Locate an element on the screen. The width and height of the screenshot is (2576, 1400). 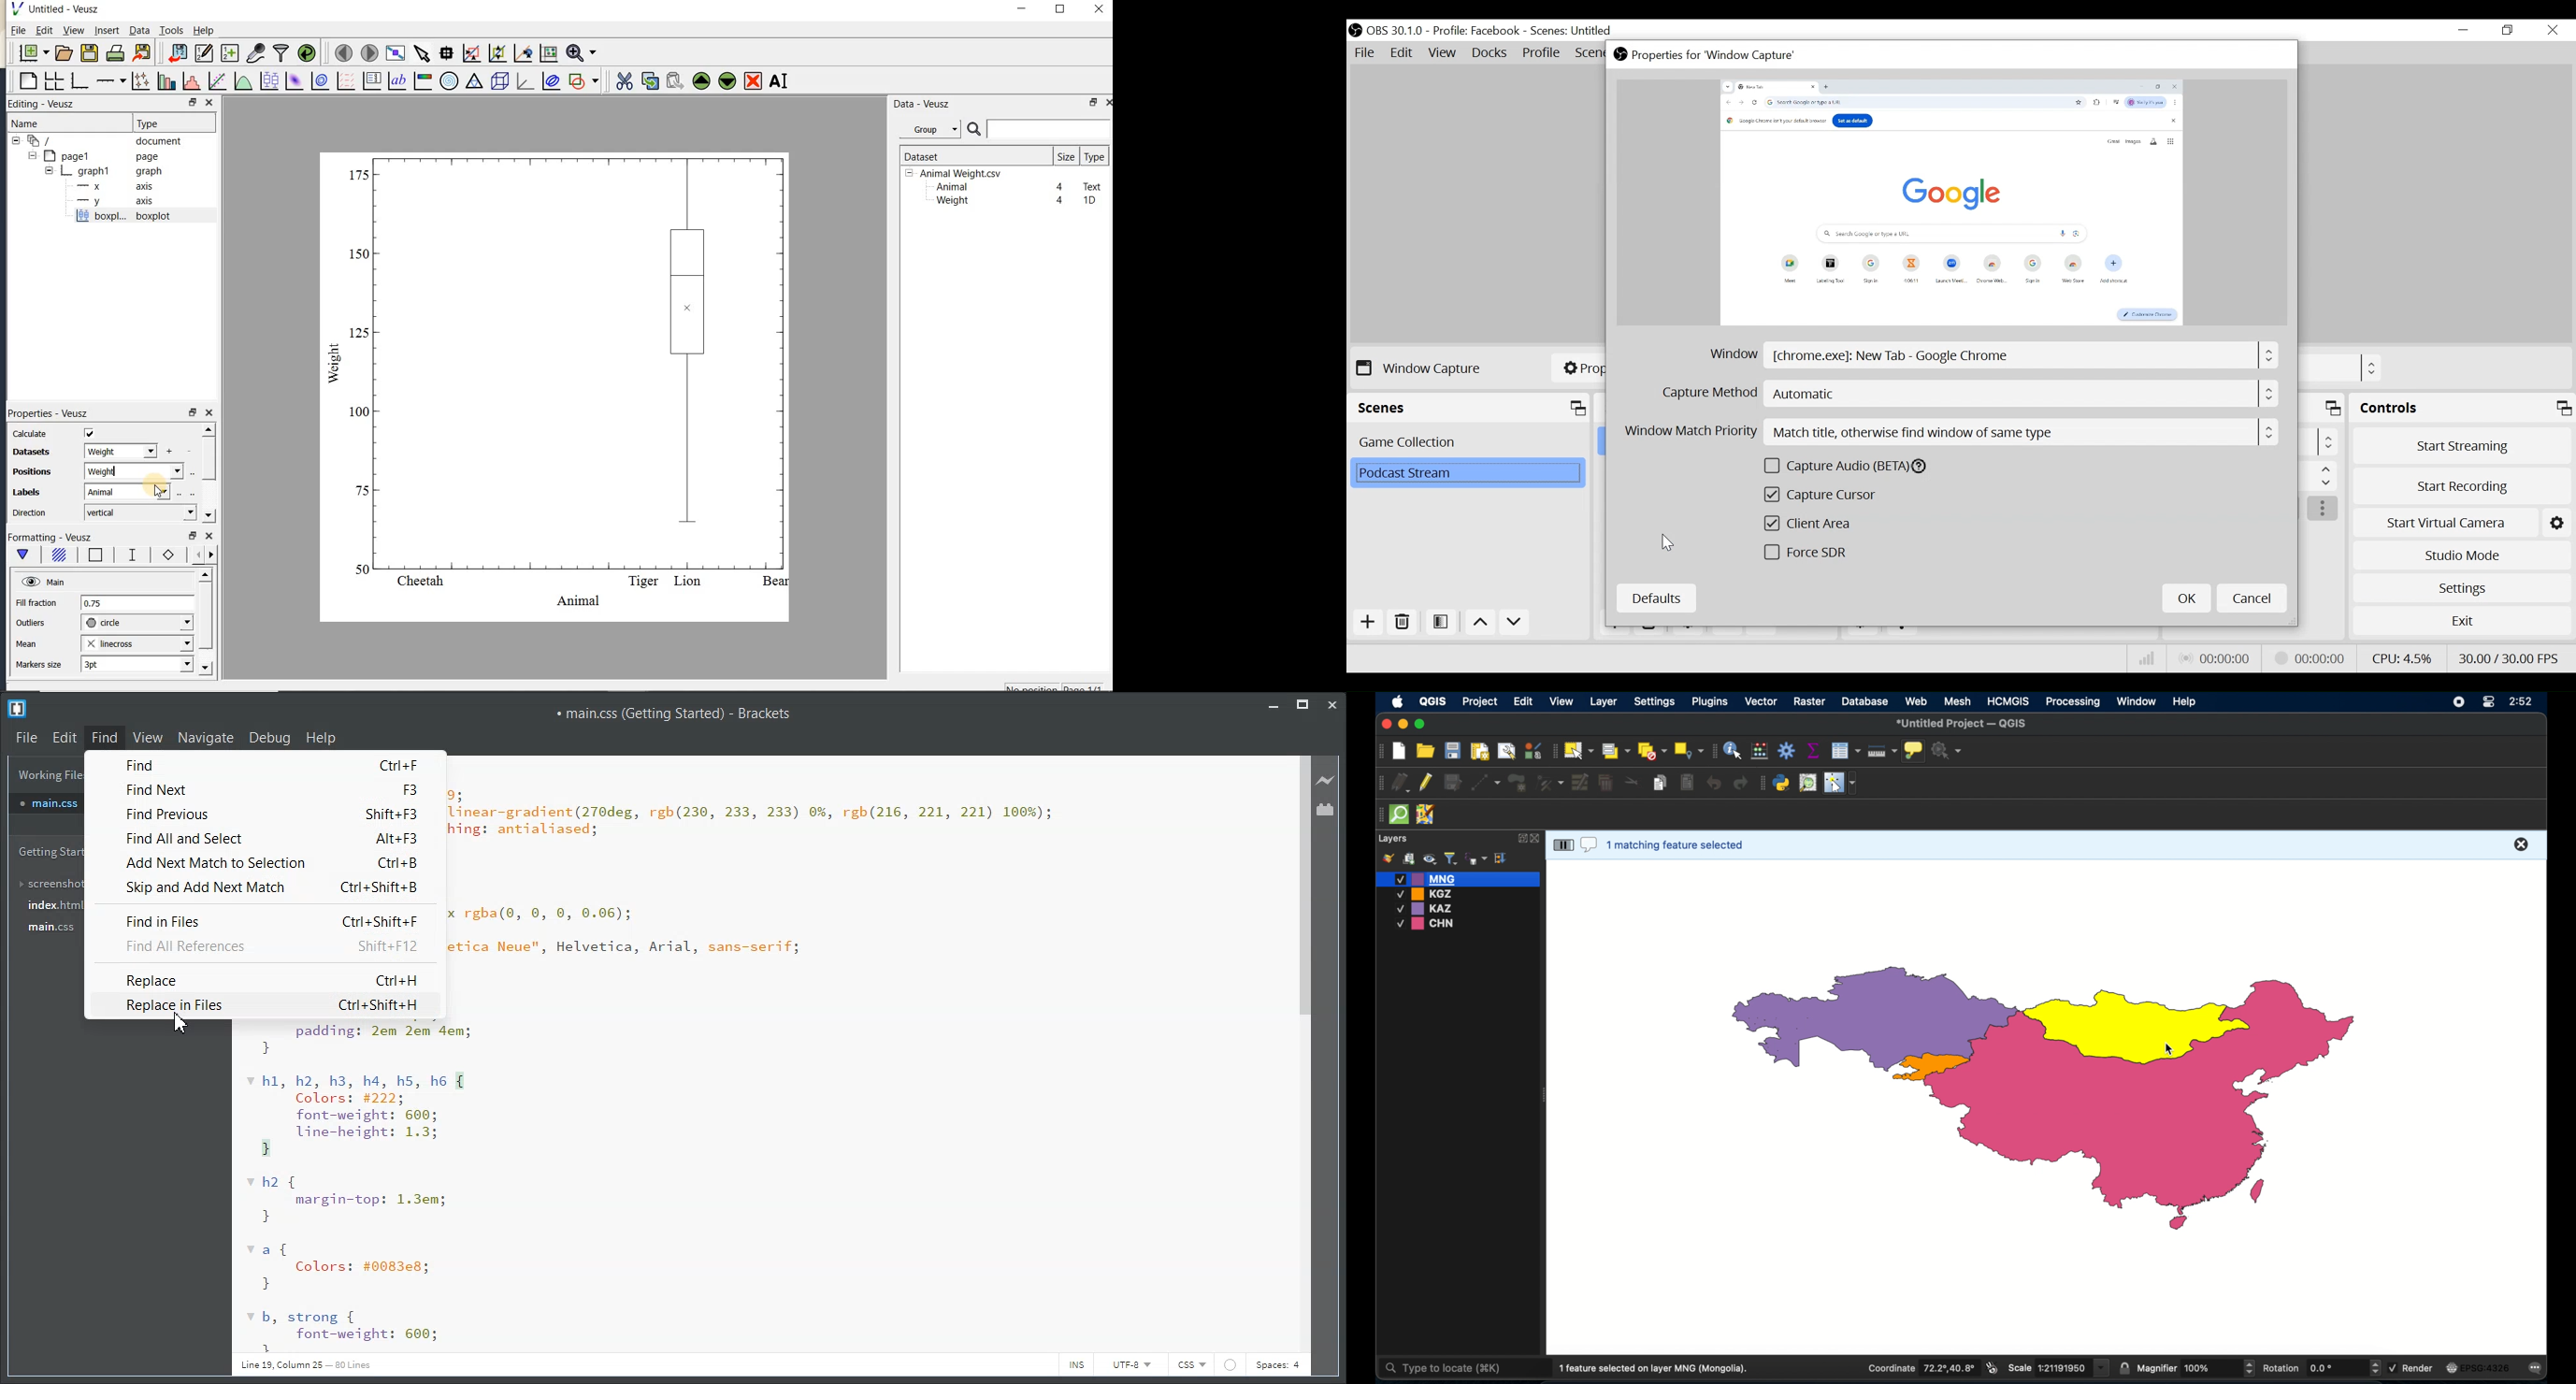
Weight is located at coordinates (135, 471).